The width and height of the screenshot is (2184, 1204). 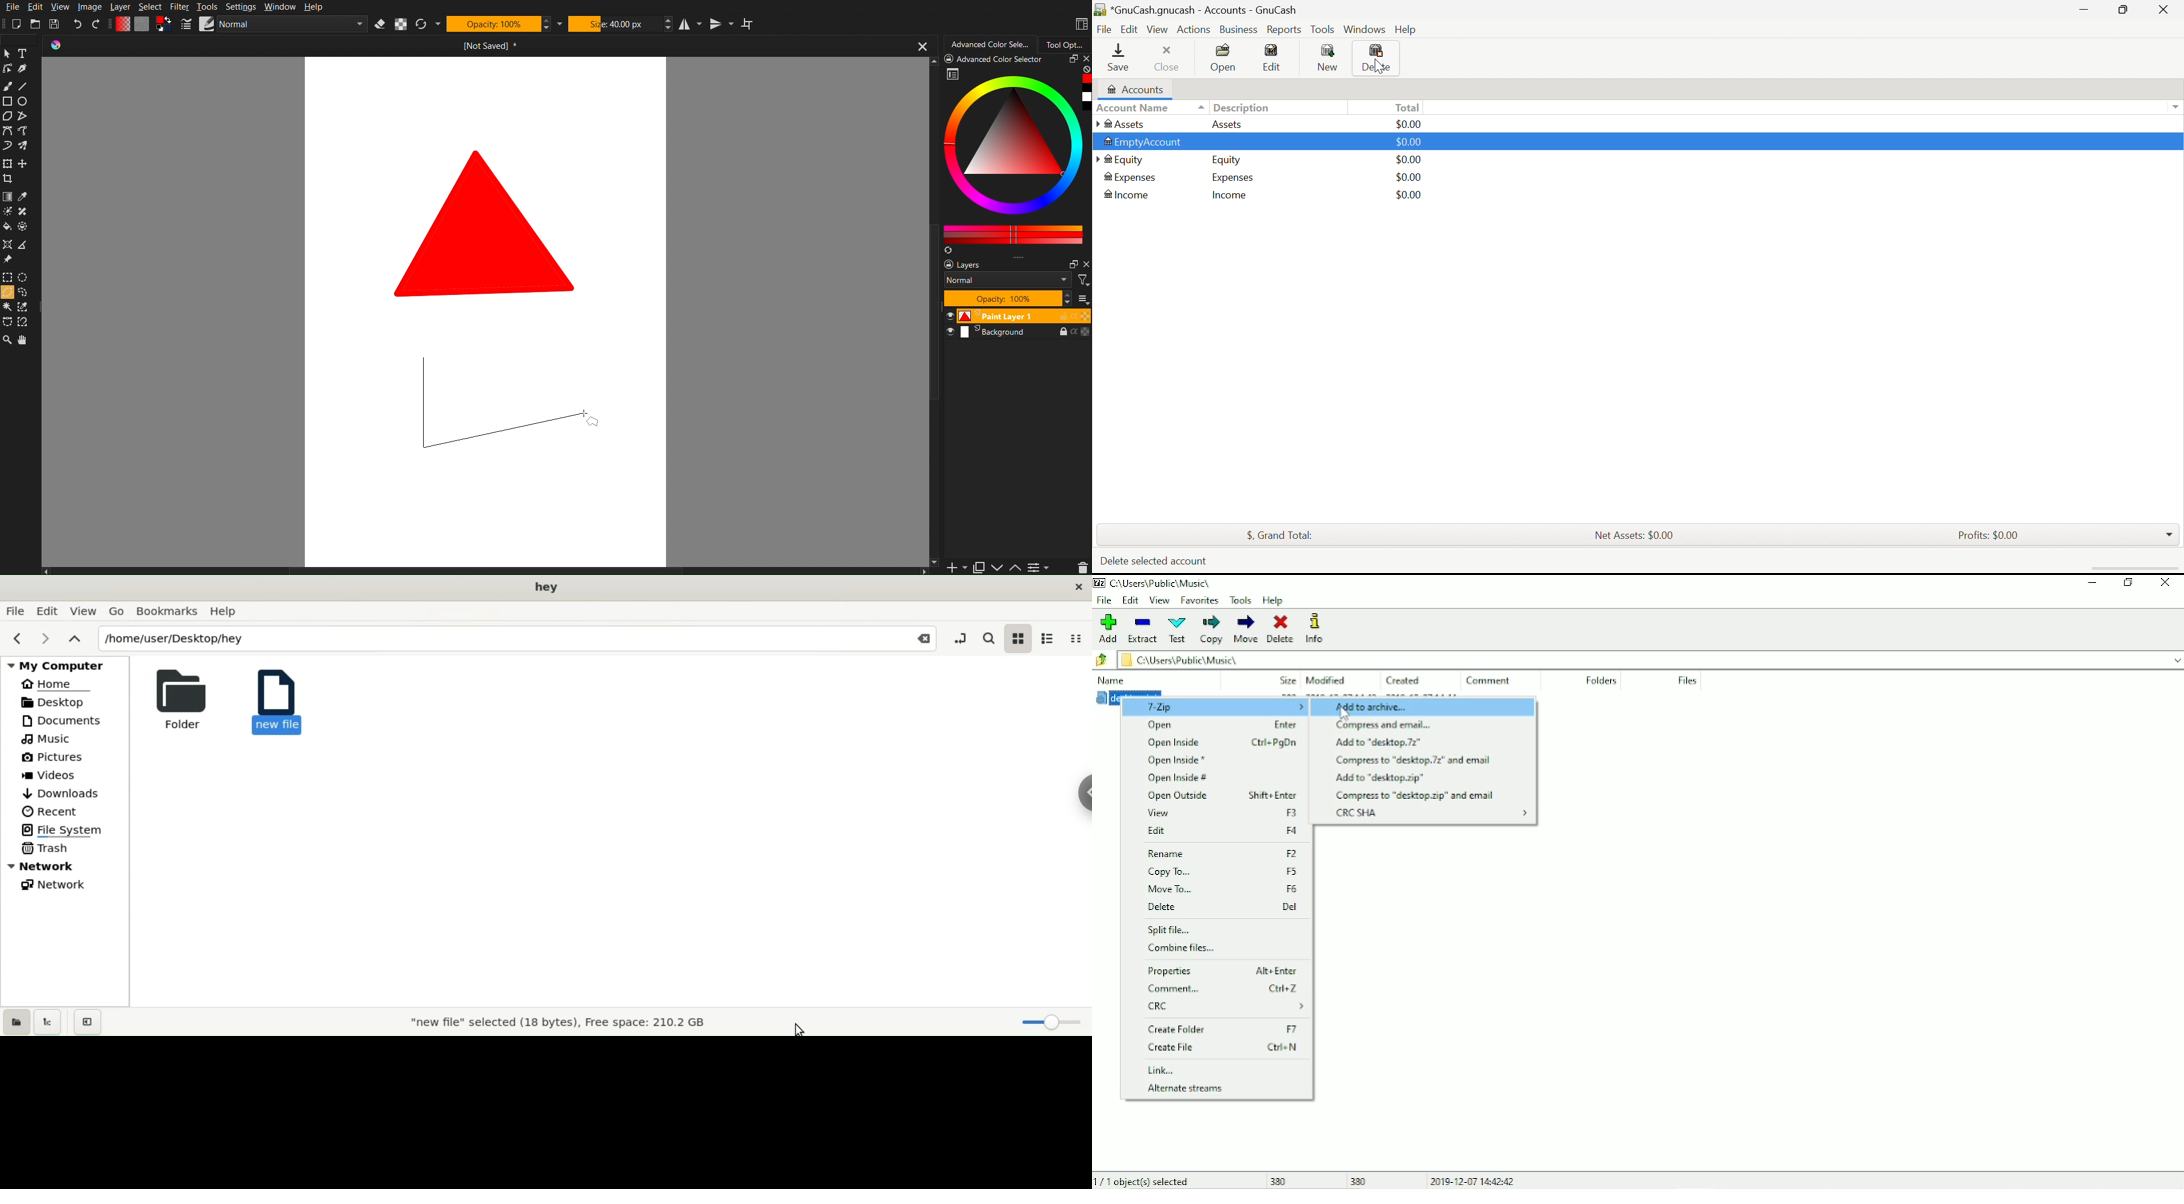 What do you see at coordinates (1220, 744) in the screenshot?
I see `Open Inside` at bounding box center [1220, 744].